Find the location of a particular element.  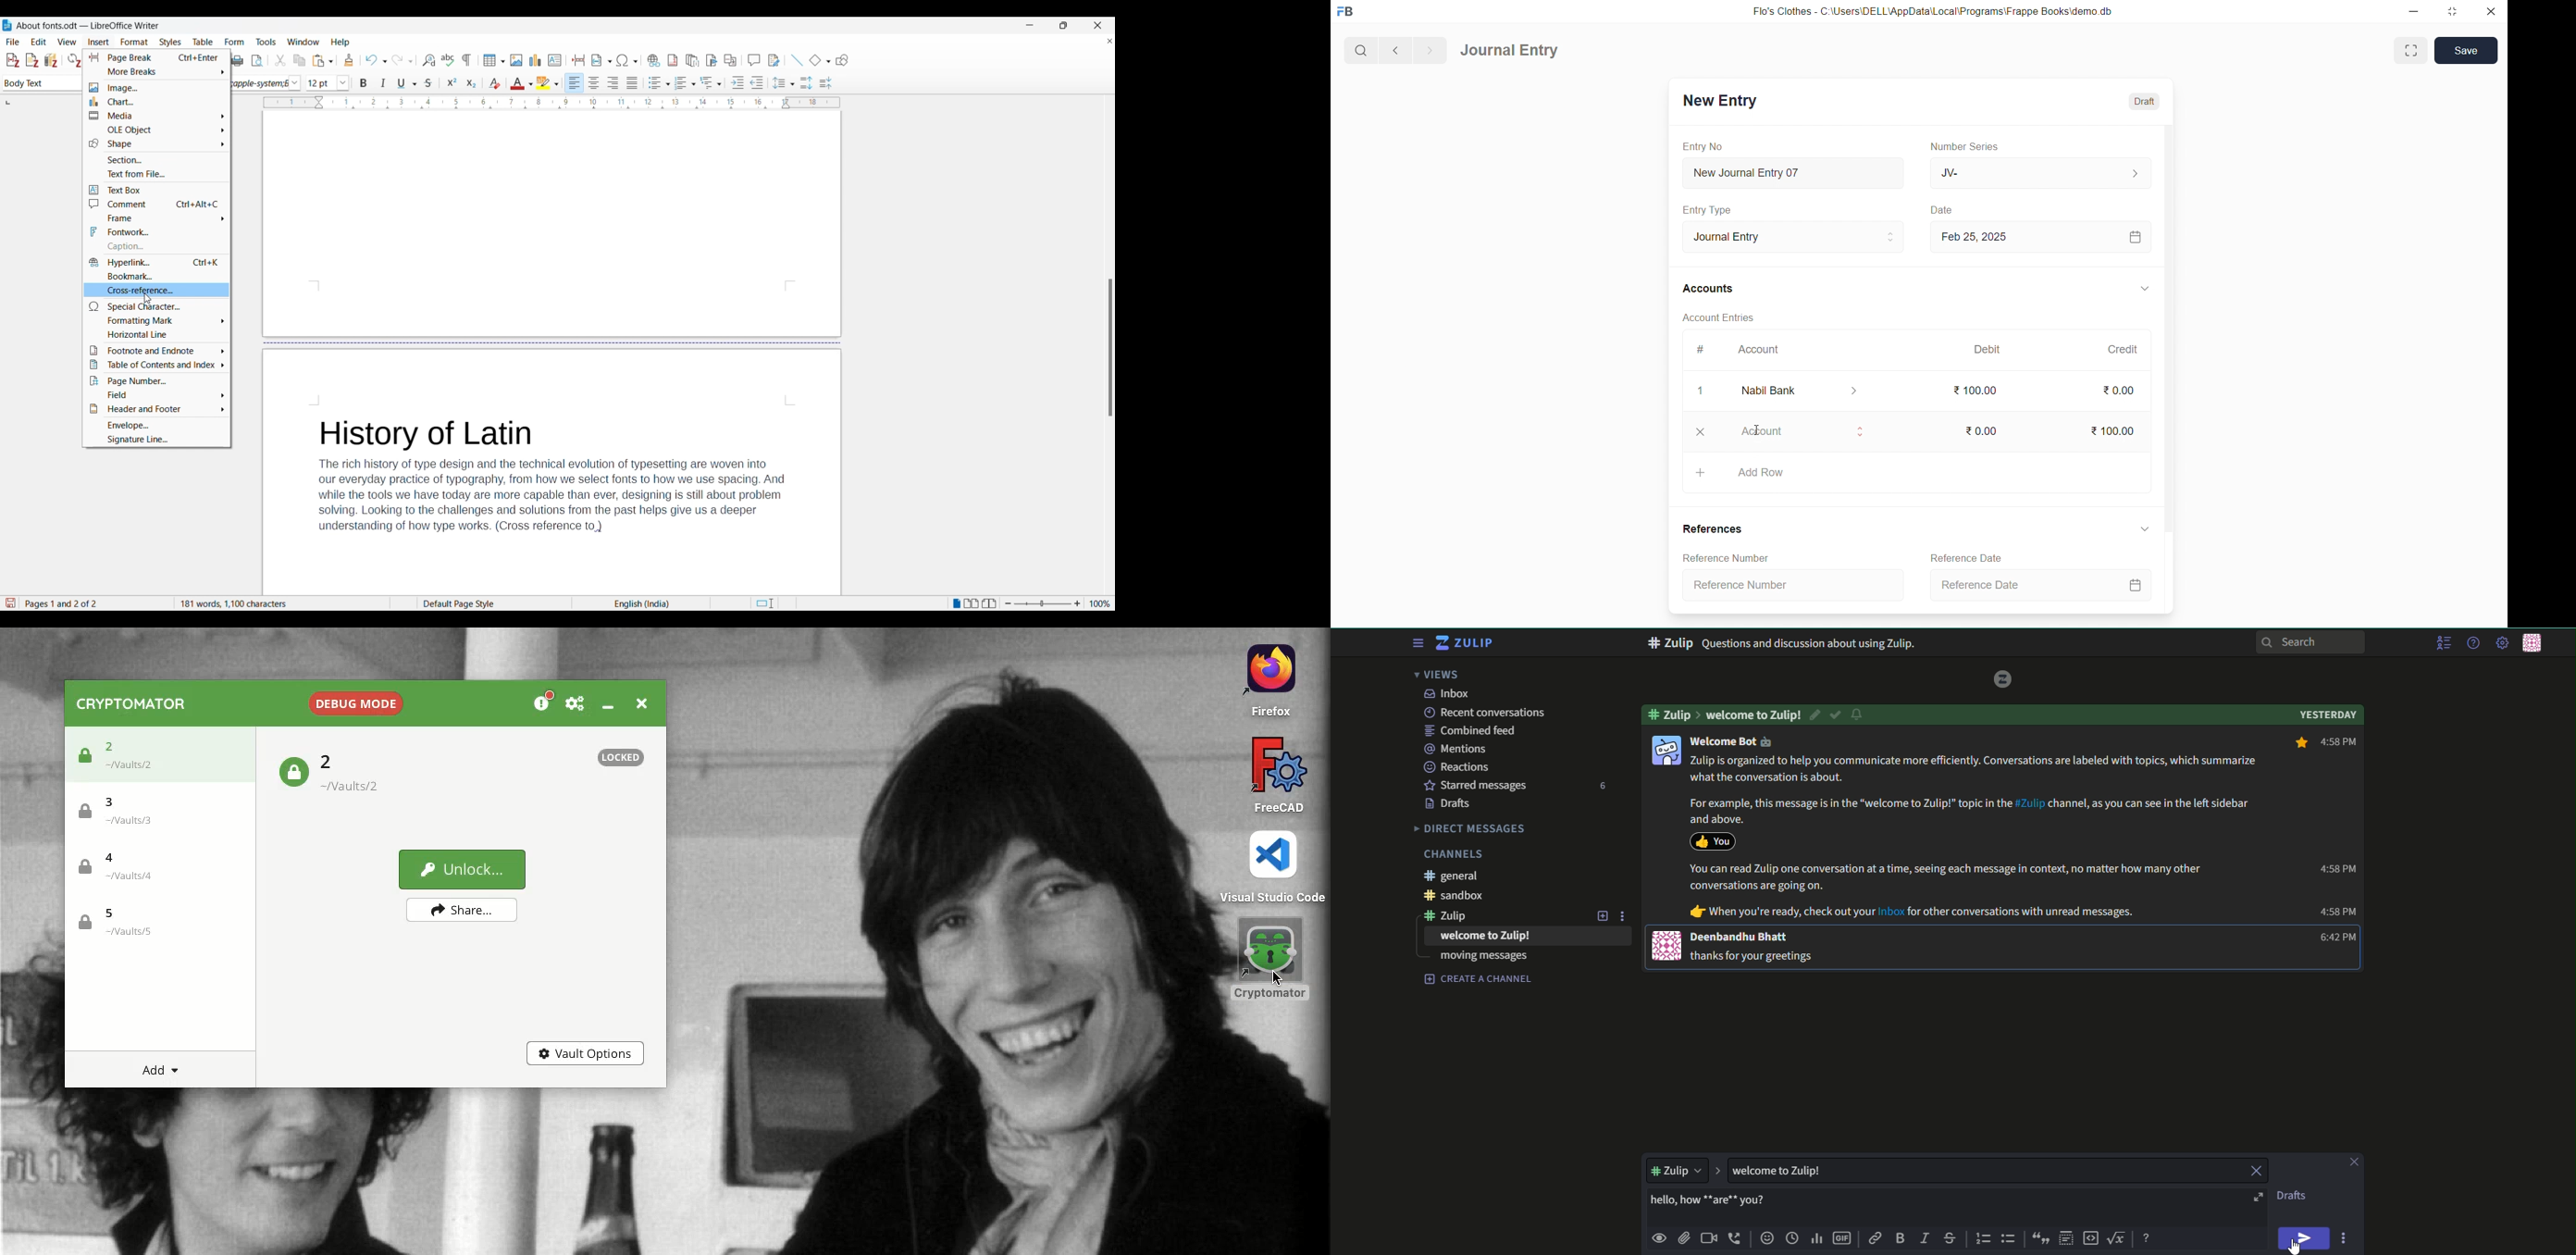

Yesterday is located at coordinates (2328, 713).